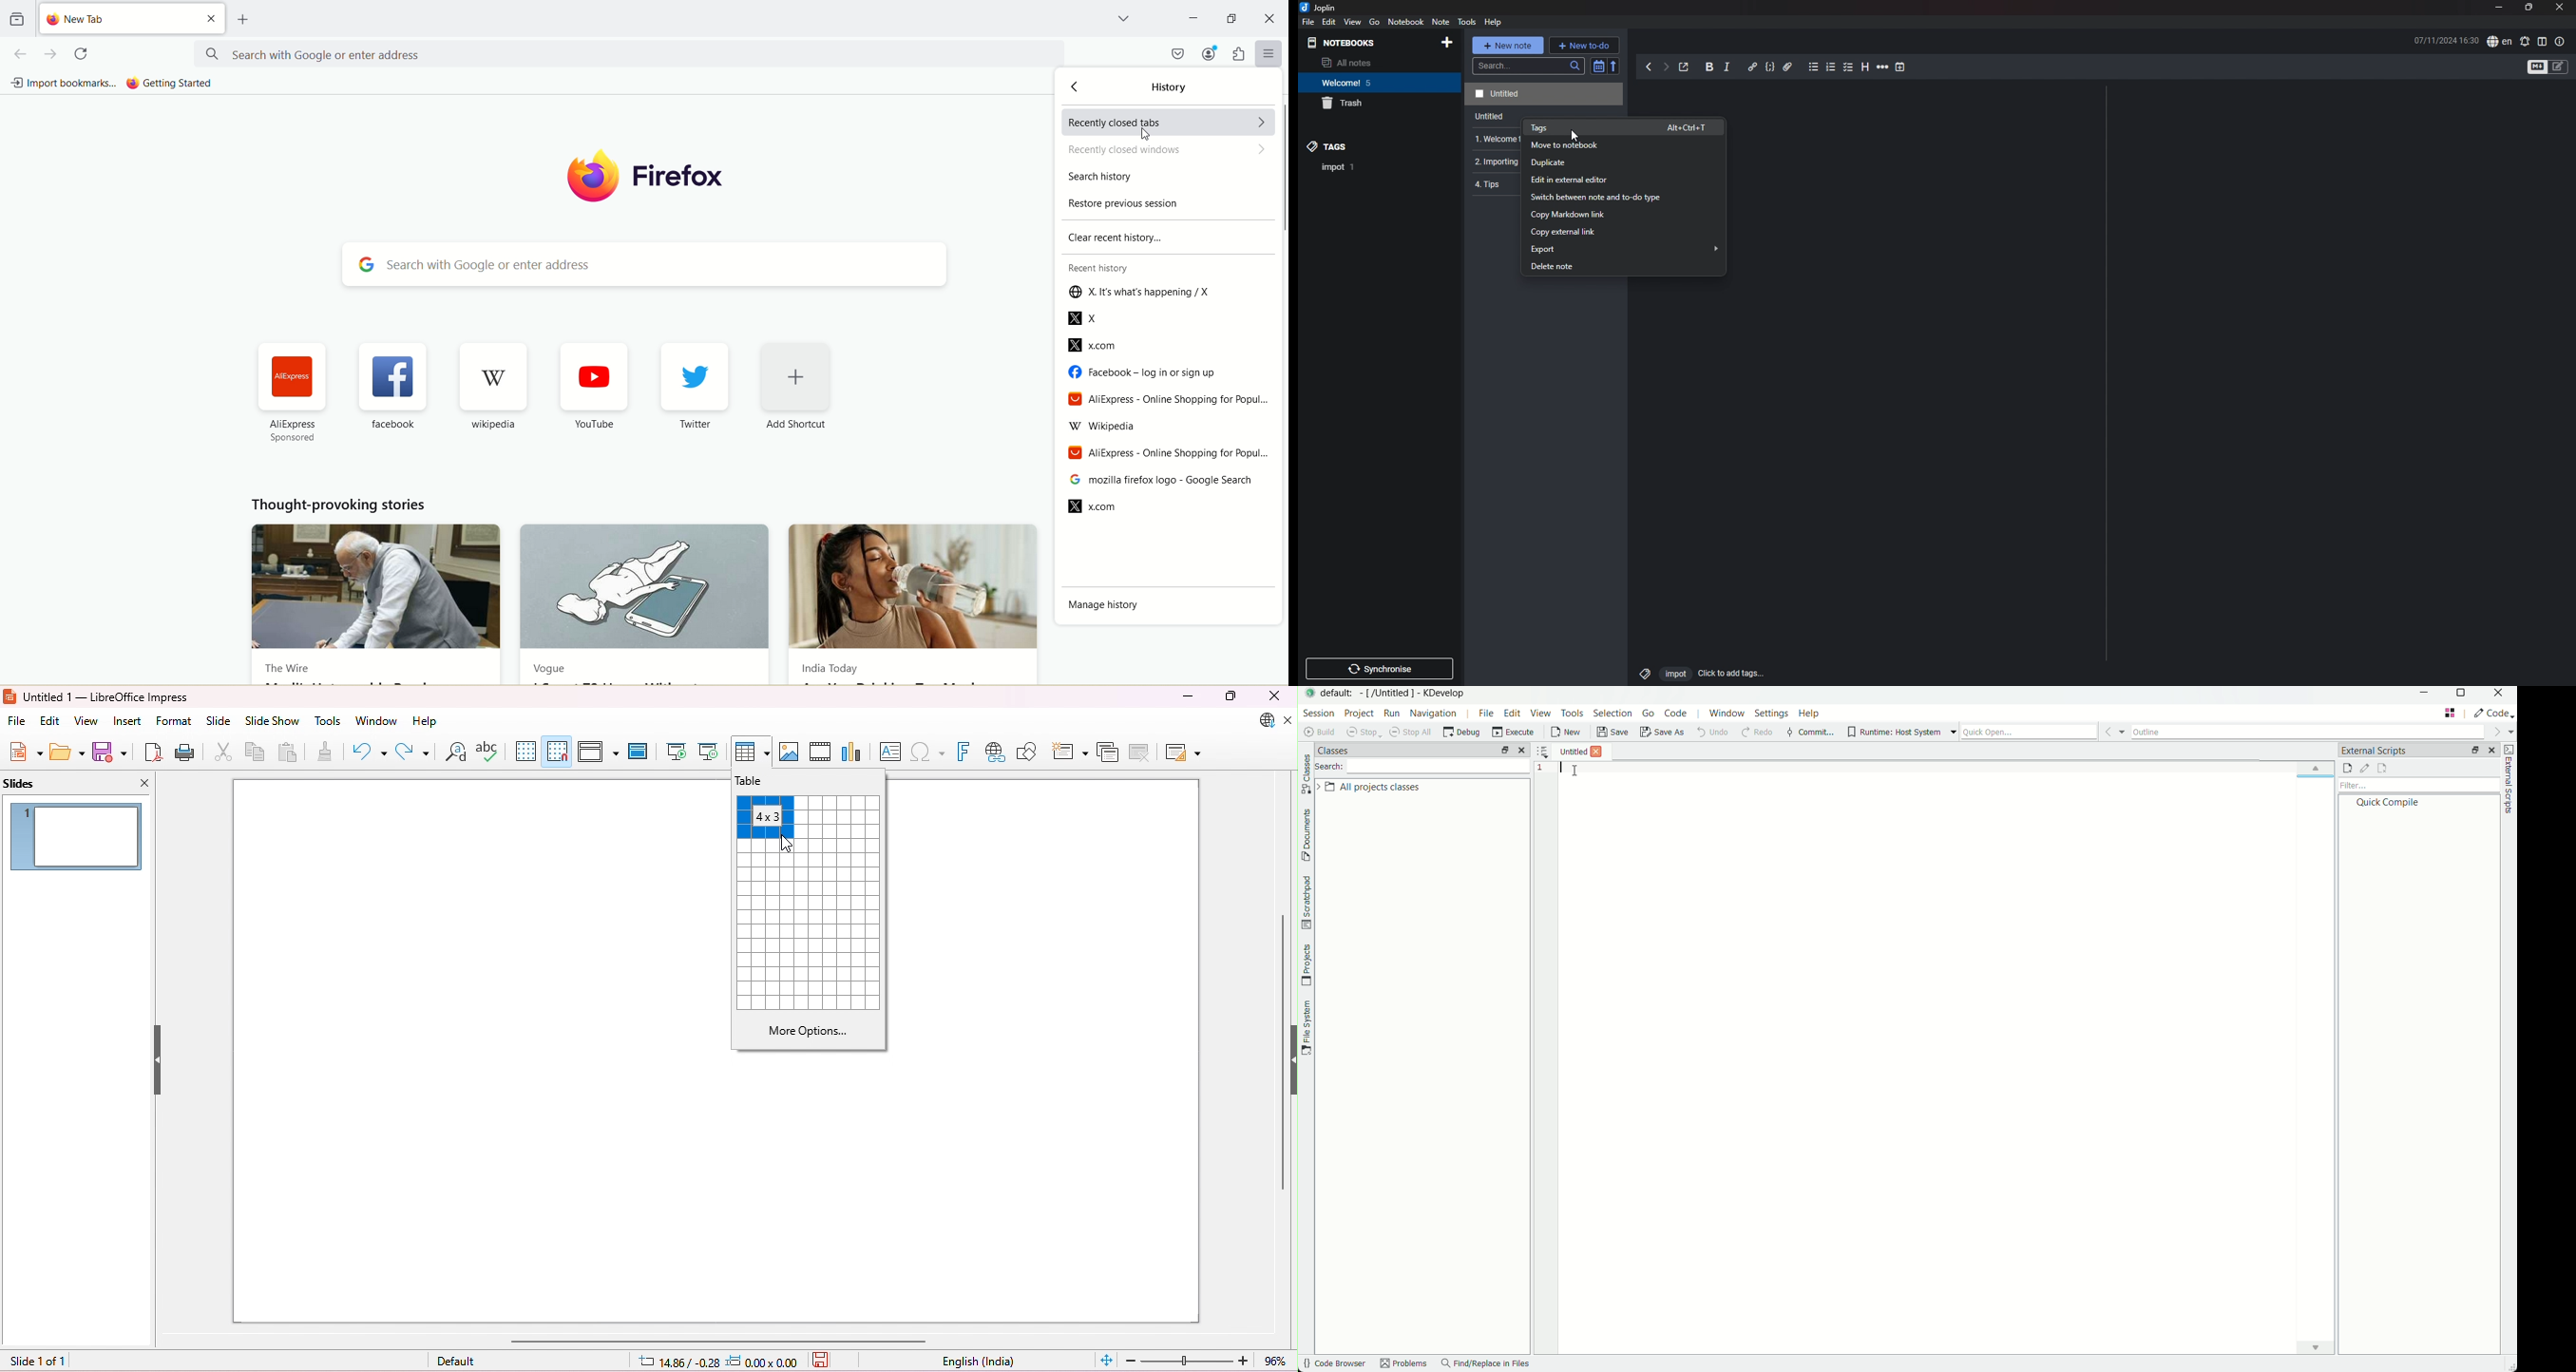 Image resolution: width=2576 pixels, height=1372 pixels. What do you see at coordinates (1622, 198) in the screenshot?
I see `switch between note and todo type` at bounding box center [1622, 198].